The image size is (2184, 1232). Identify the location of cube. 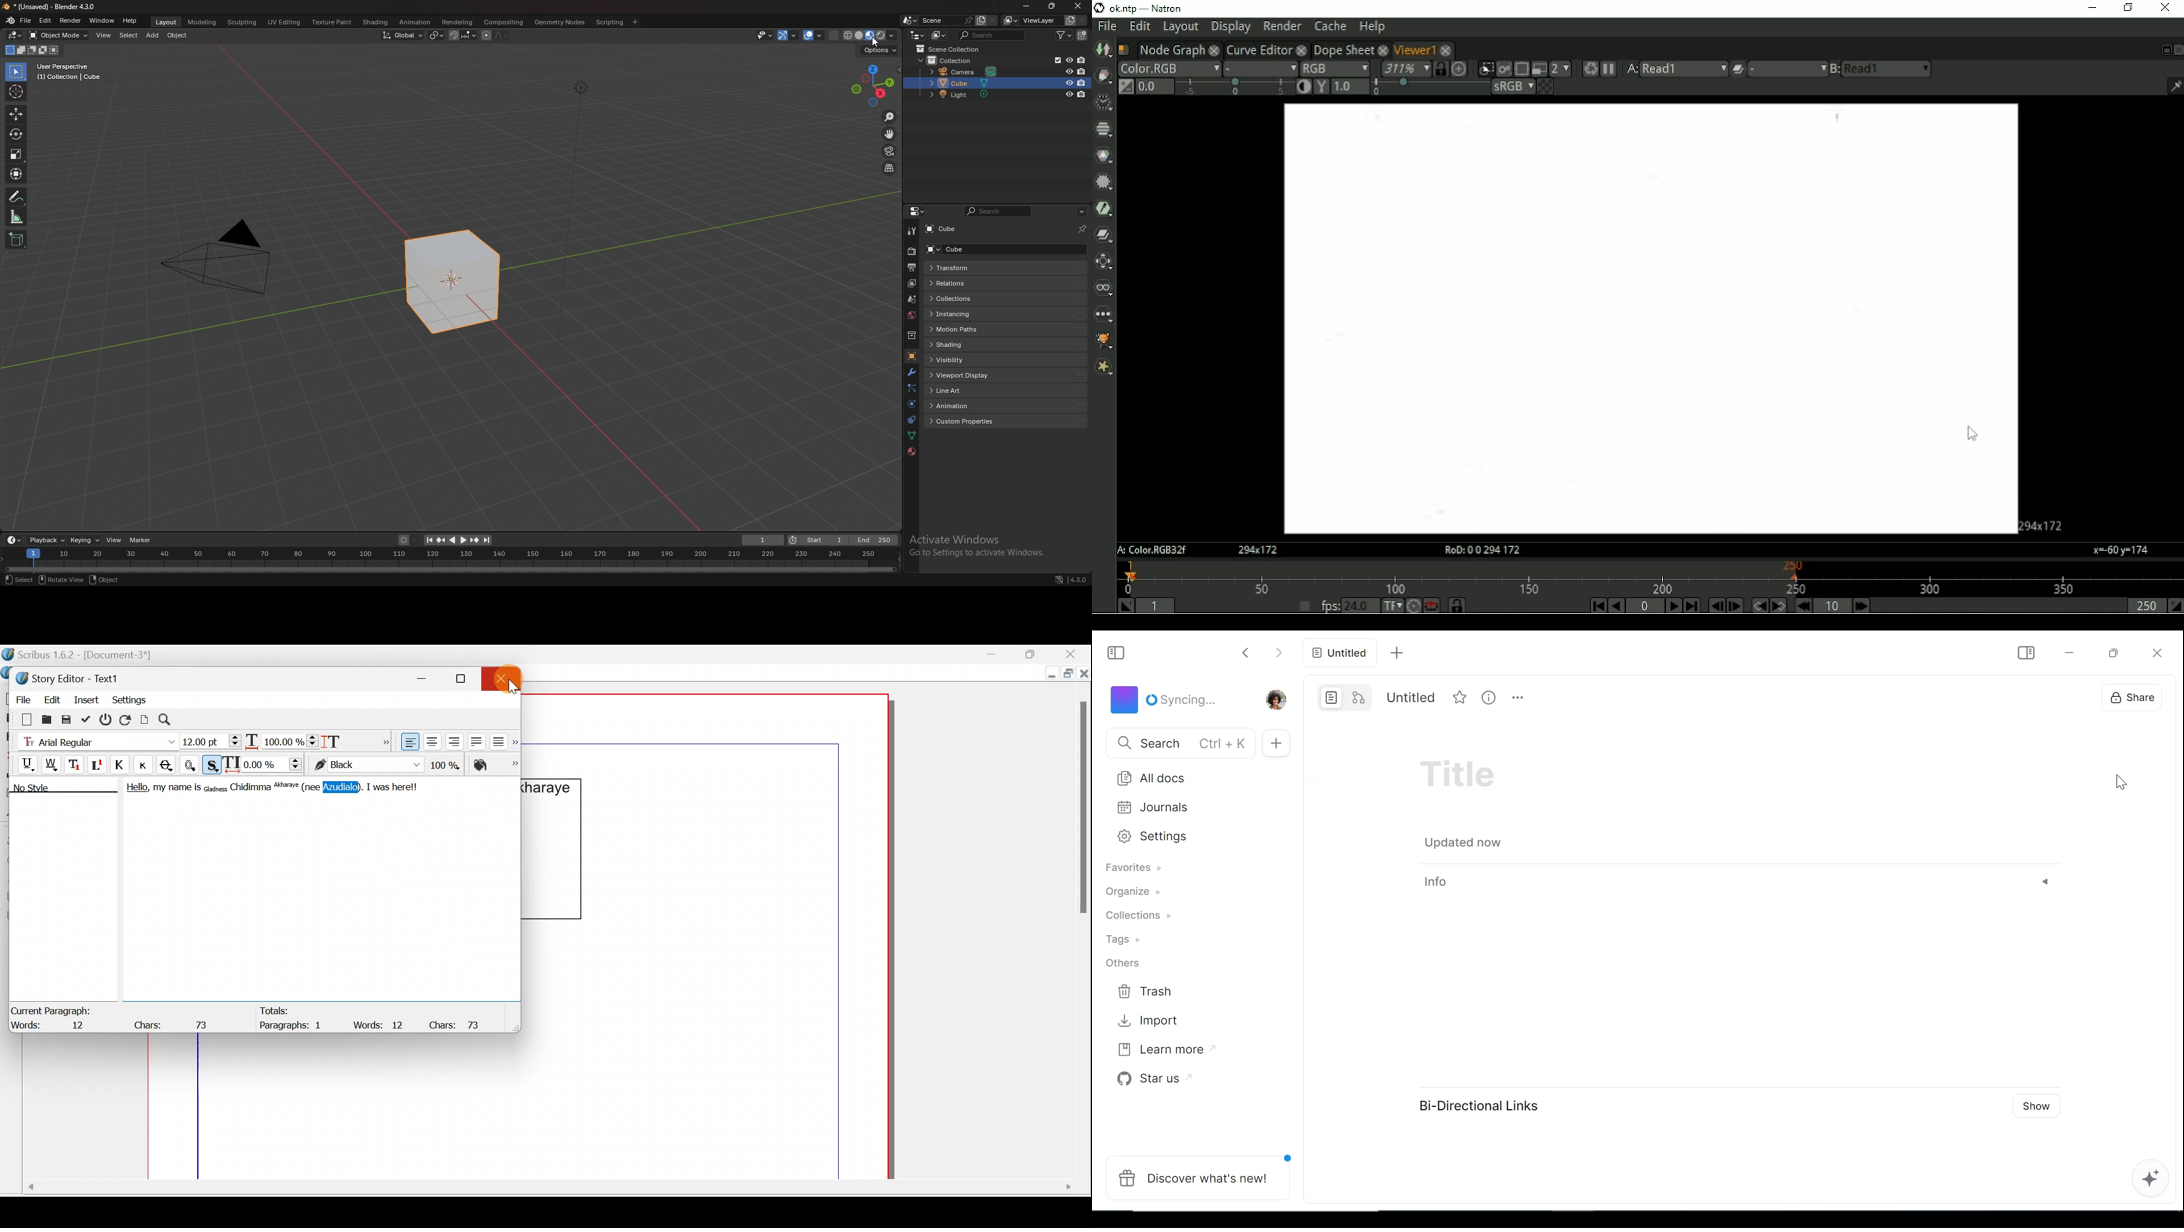
(1002, 249).